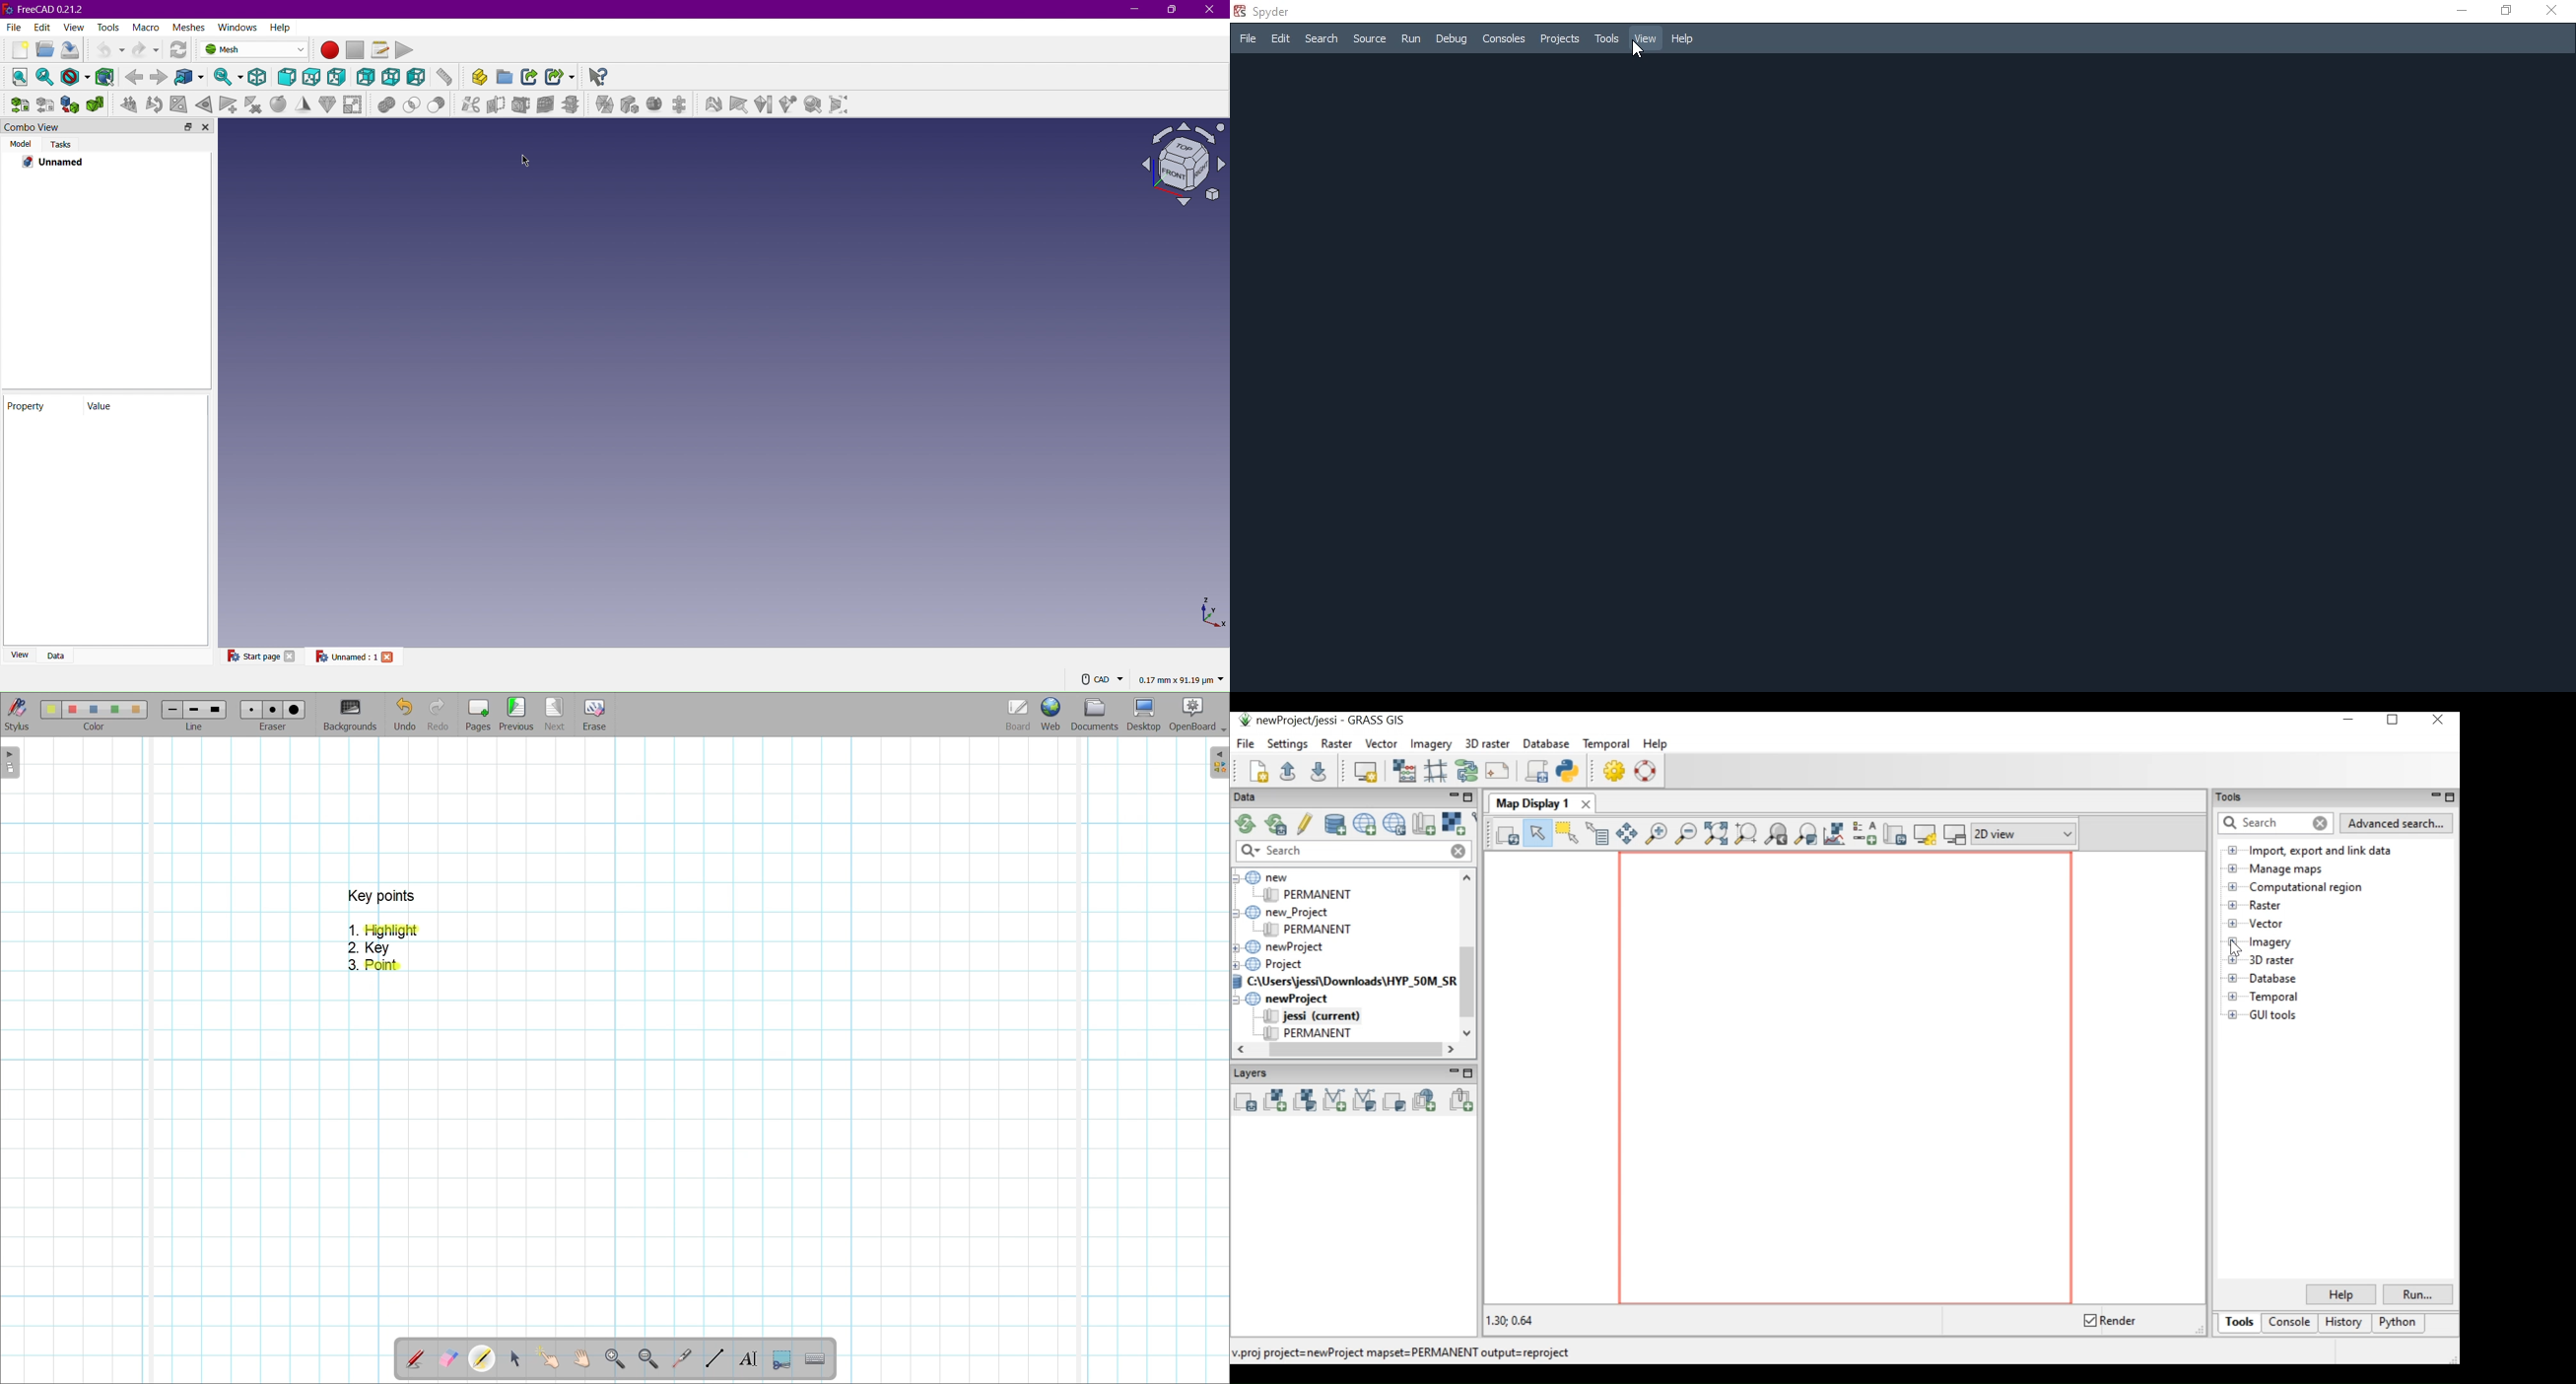 The height and width of the screenshot is (1400, 2576). What do you see at coordinates (1281, 40) in the screenshot?
I see `Edit` at bounding box center [1281, 40].